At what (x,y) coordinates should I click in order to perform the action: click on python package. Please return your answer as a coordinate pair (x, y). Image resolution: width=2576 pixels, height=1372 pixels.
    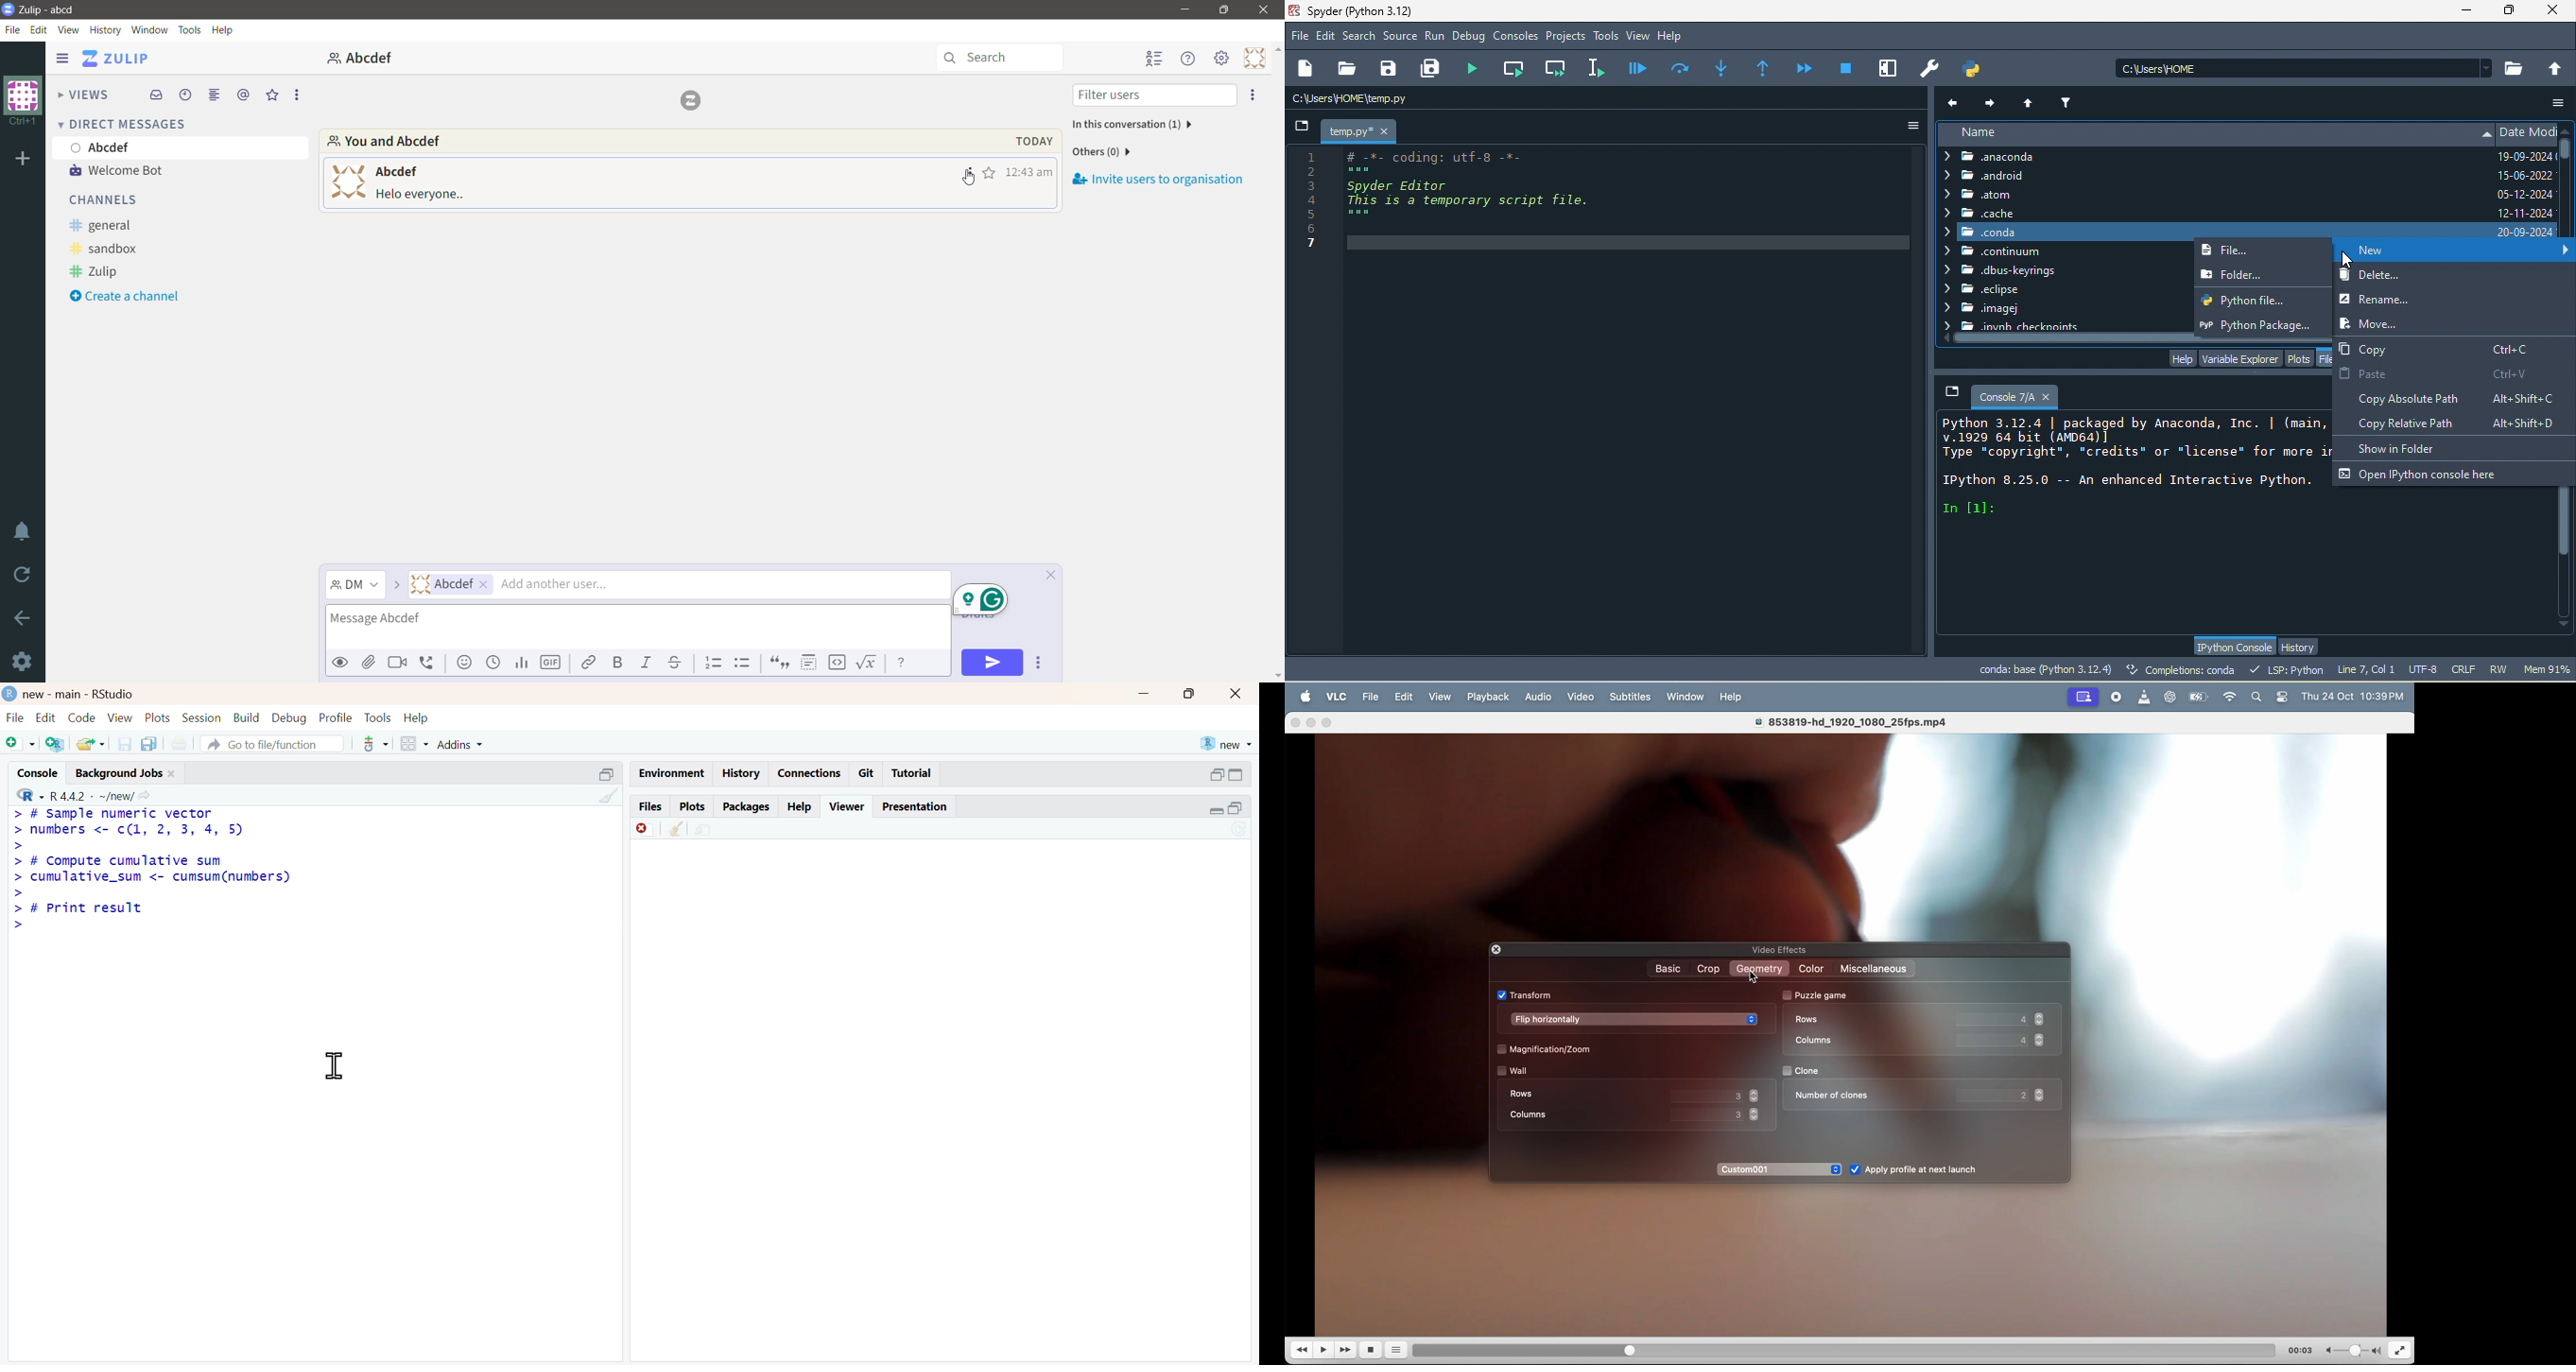
    Looking at the image, I should click on (2262, 322).